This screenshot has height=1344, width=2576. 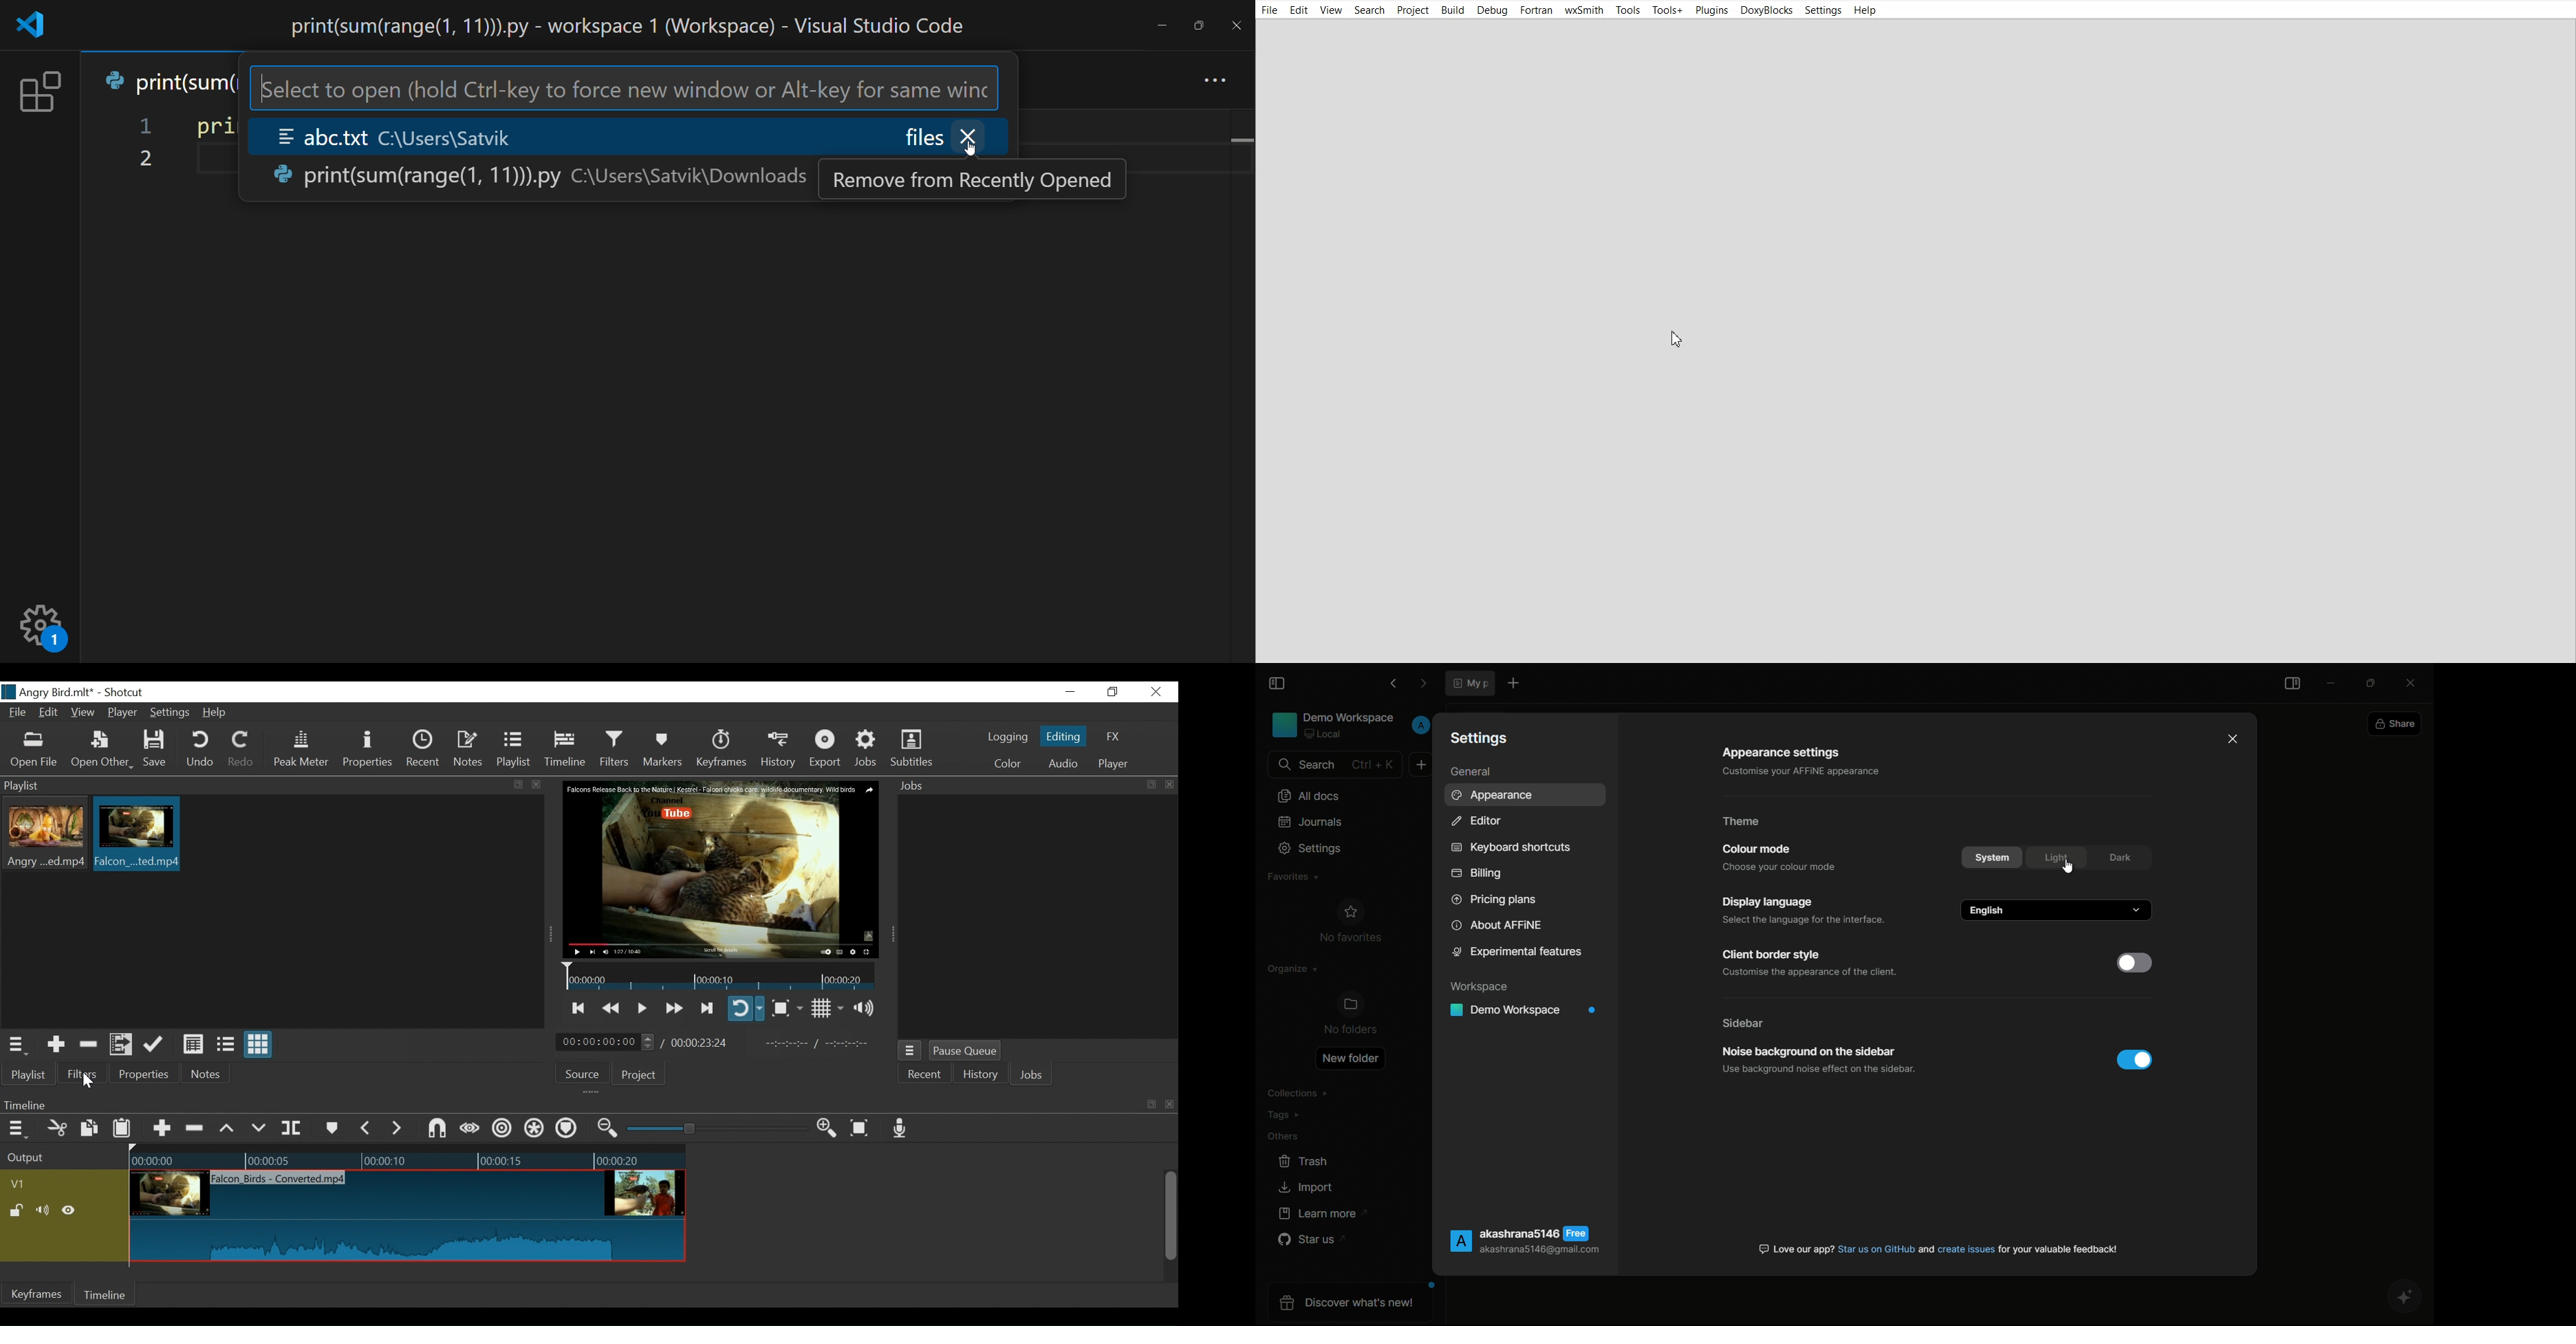 I want to click on Append, so click(x=161, y=1130).